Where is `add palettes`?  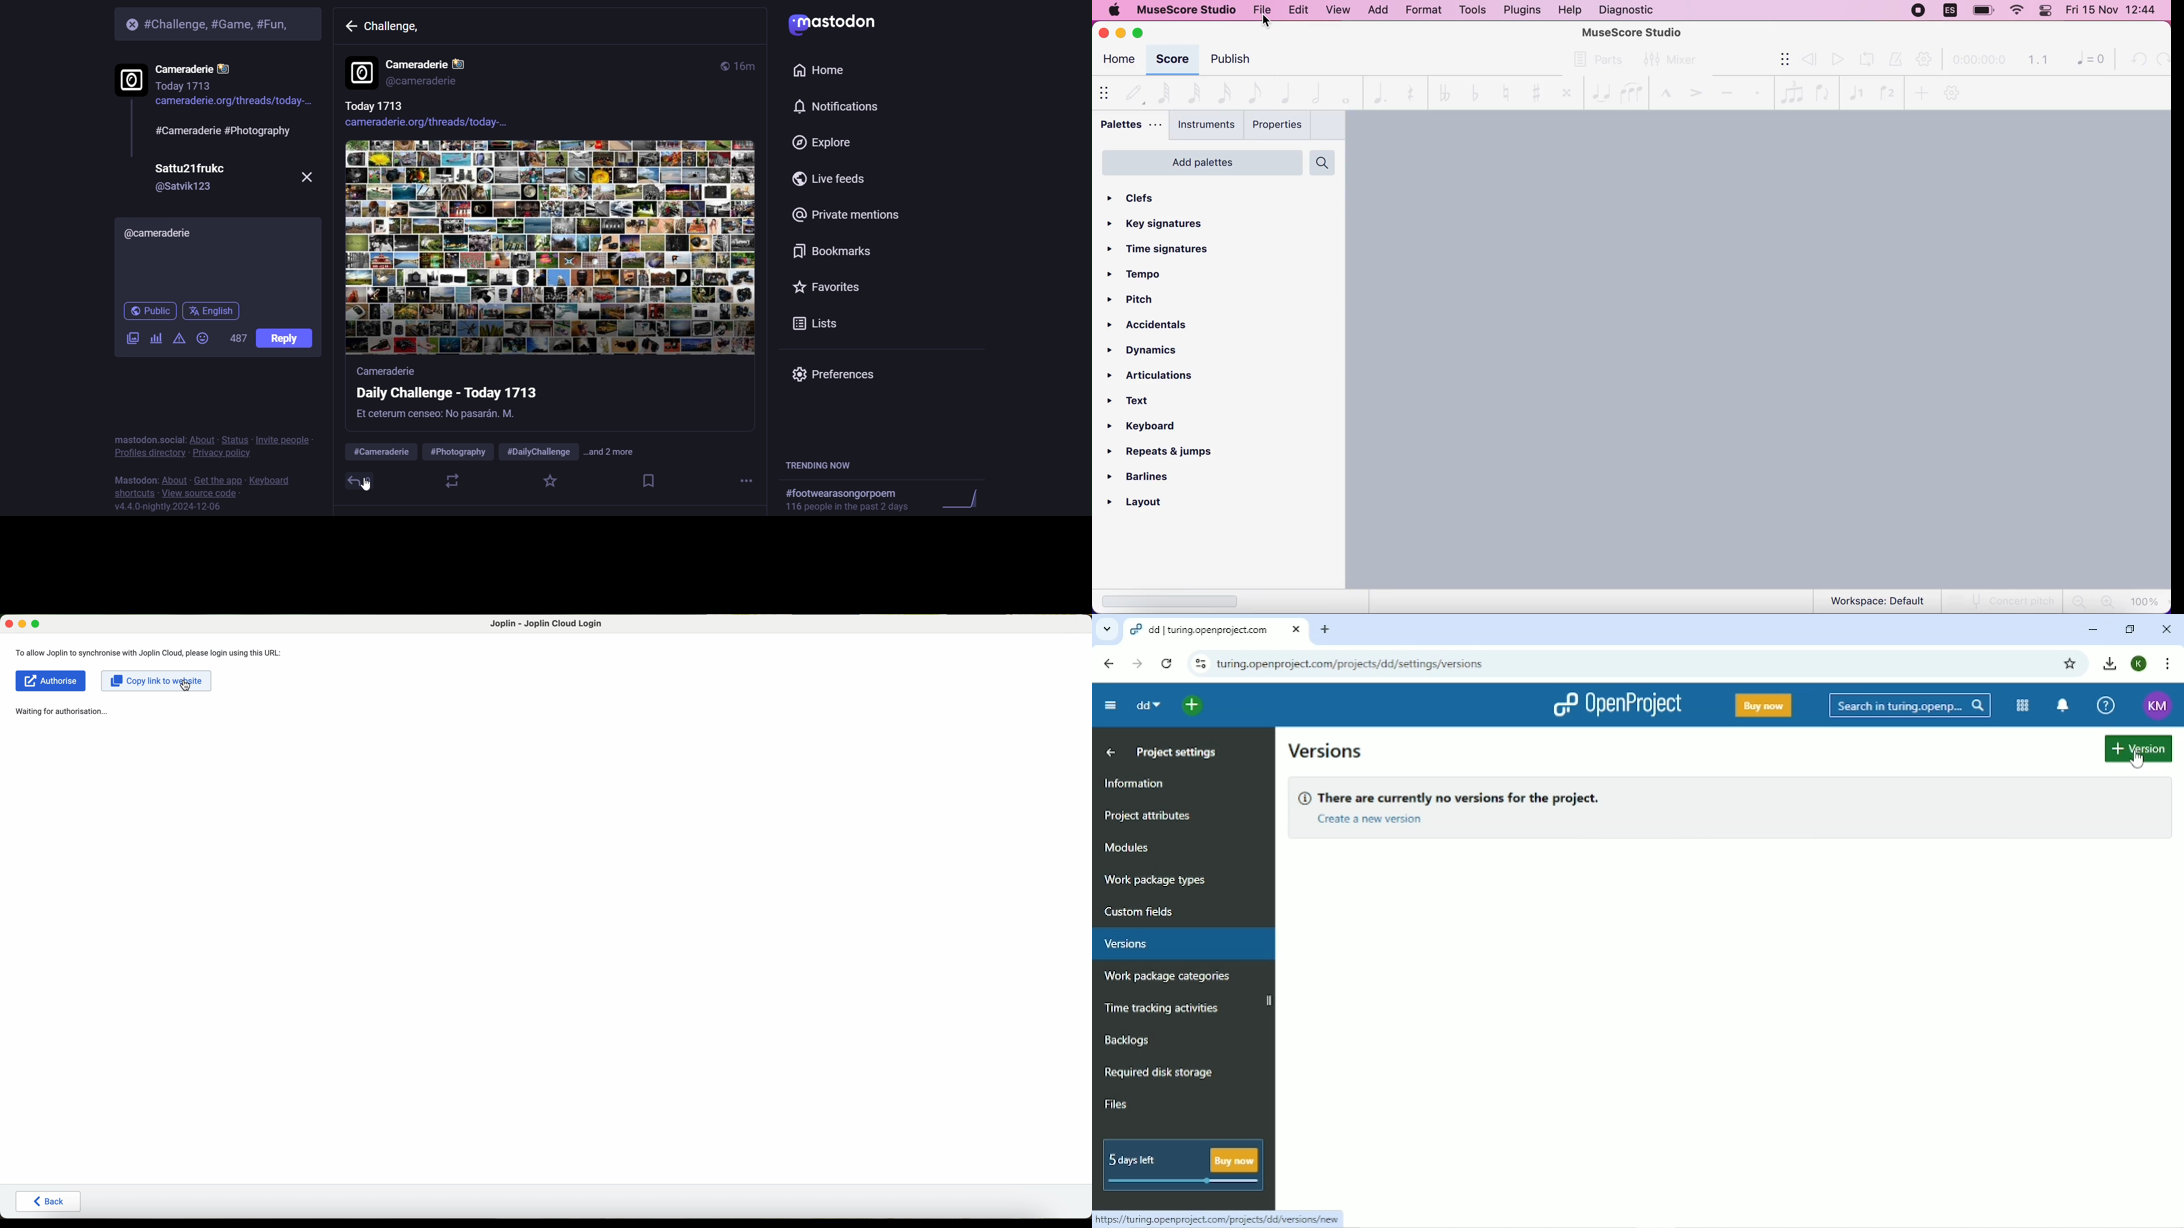
add palettes is located at coordinates (1199, 161).